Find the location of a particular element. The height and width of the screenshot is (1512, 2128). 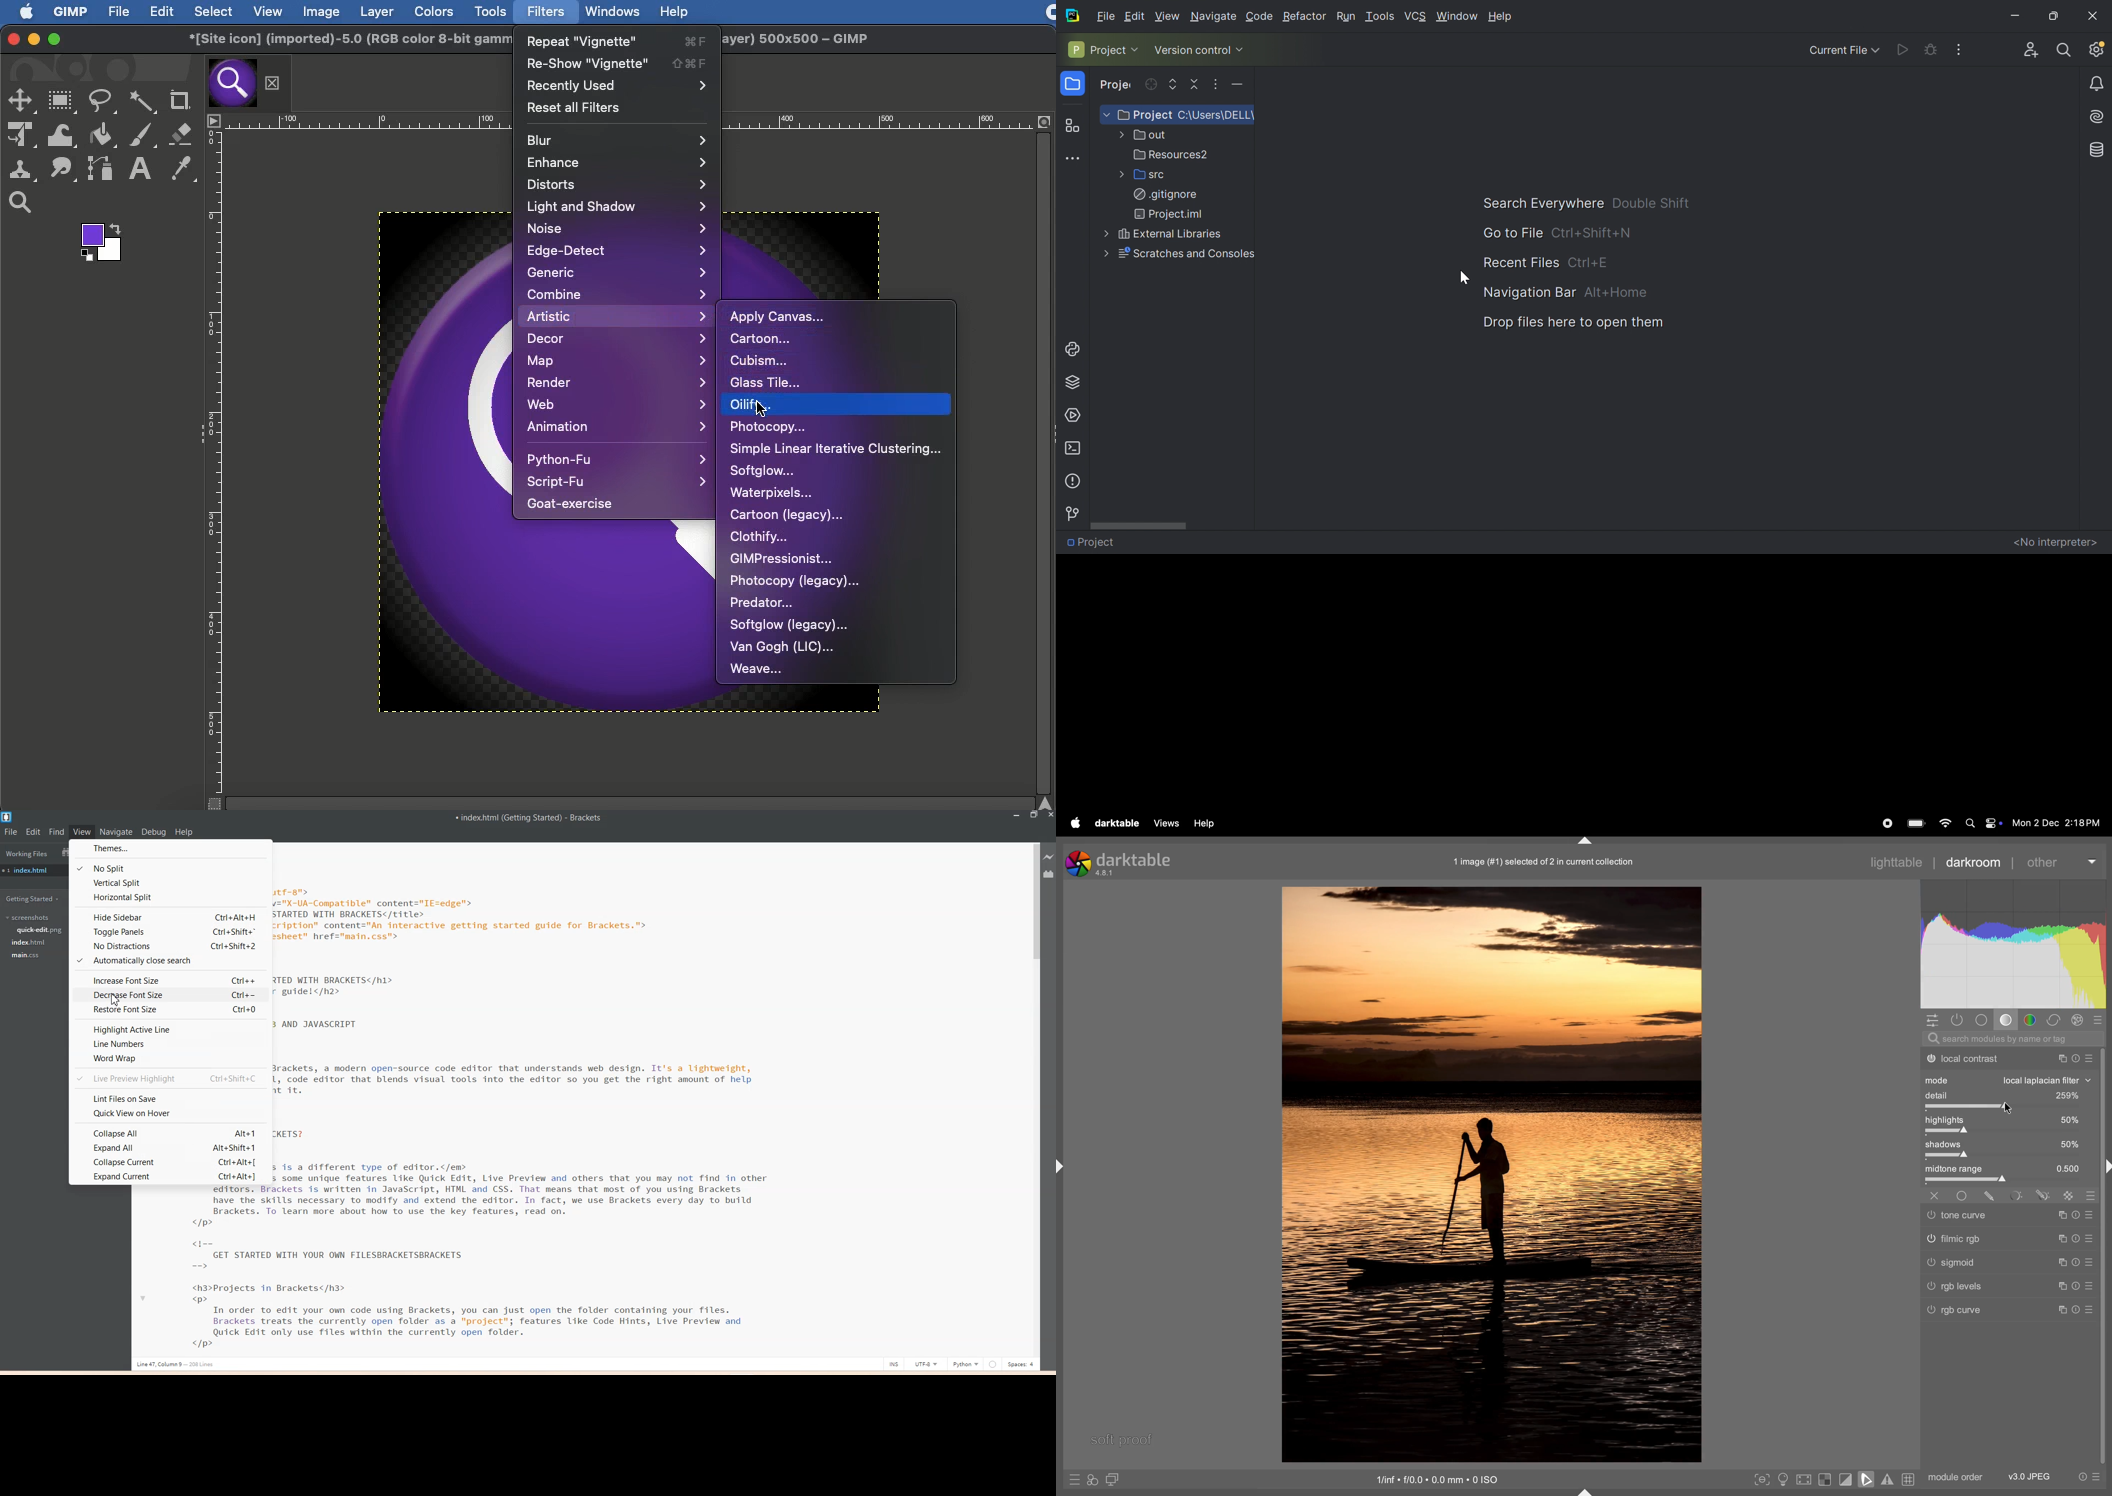

Tools is located at coordinates (1380, 17).